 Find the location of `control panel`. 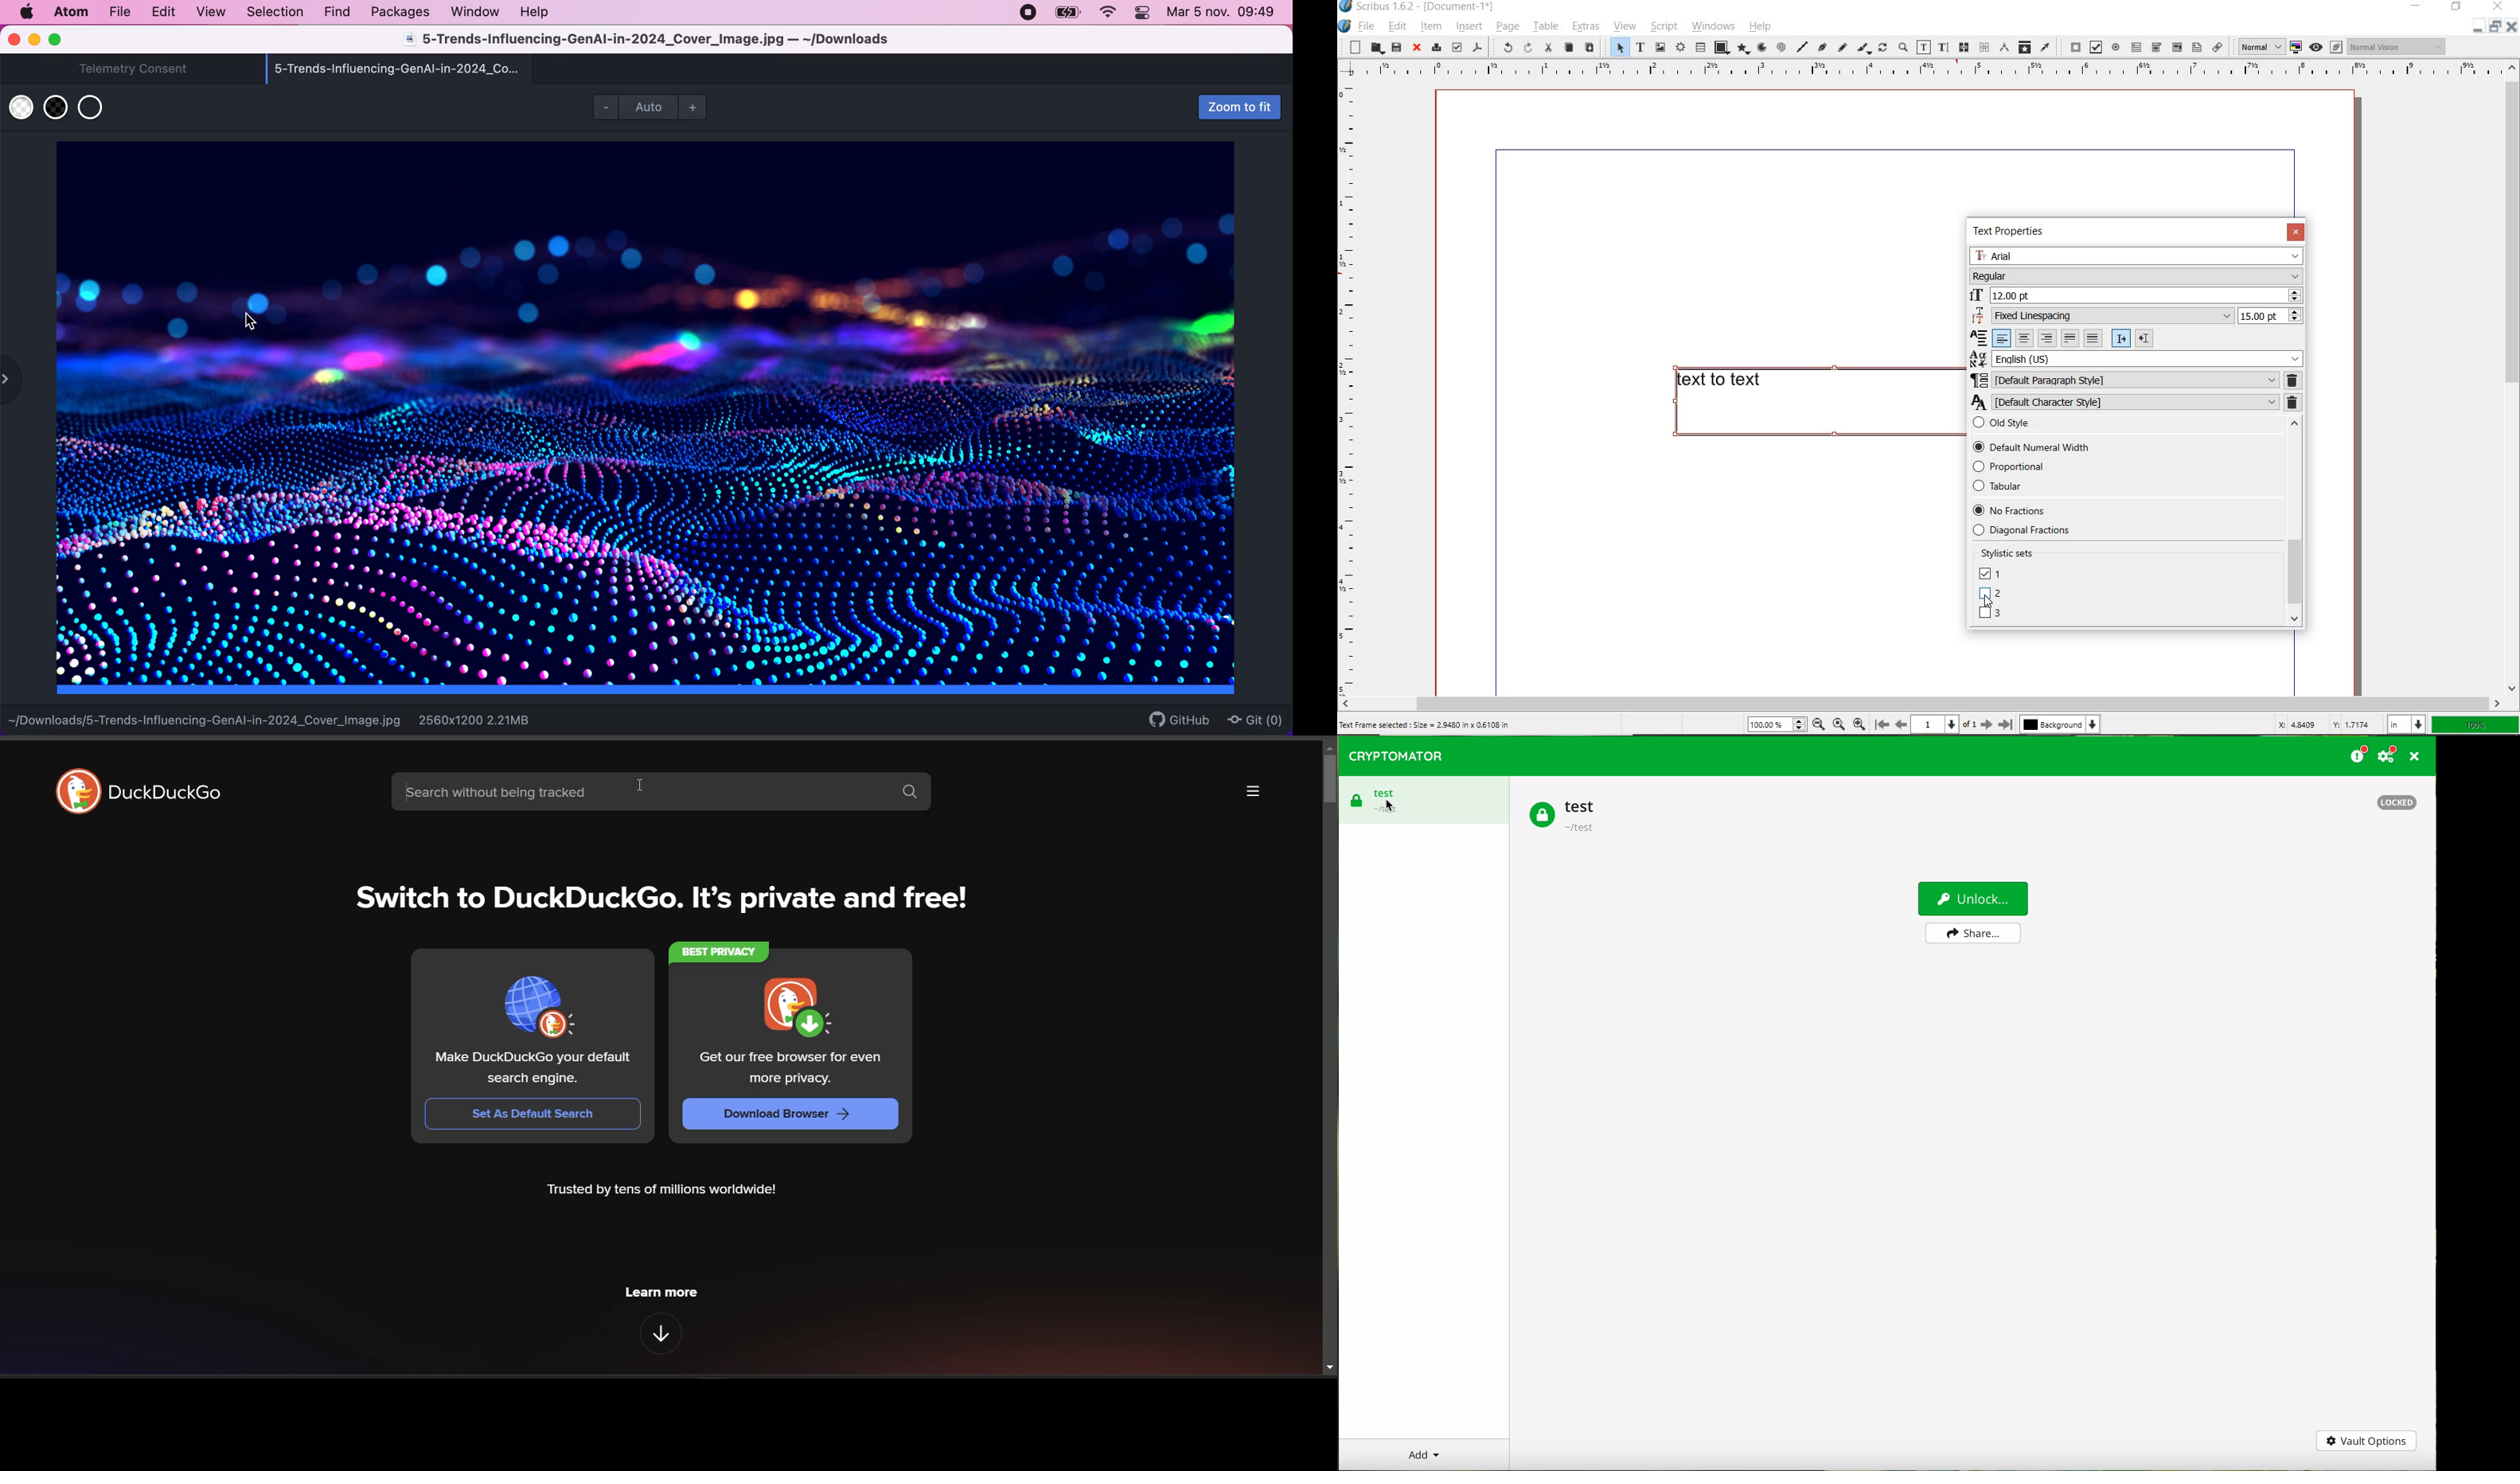

control panel is located at coordinates (1143, 14).